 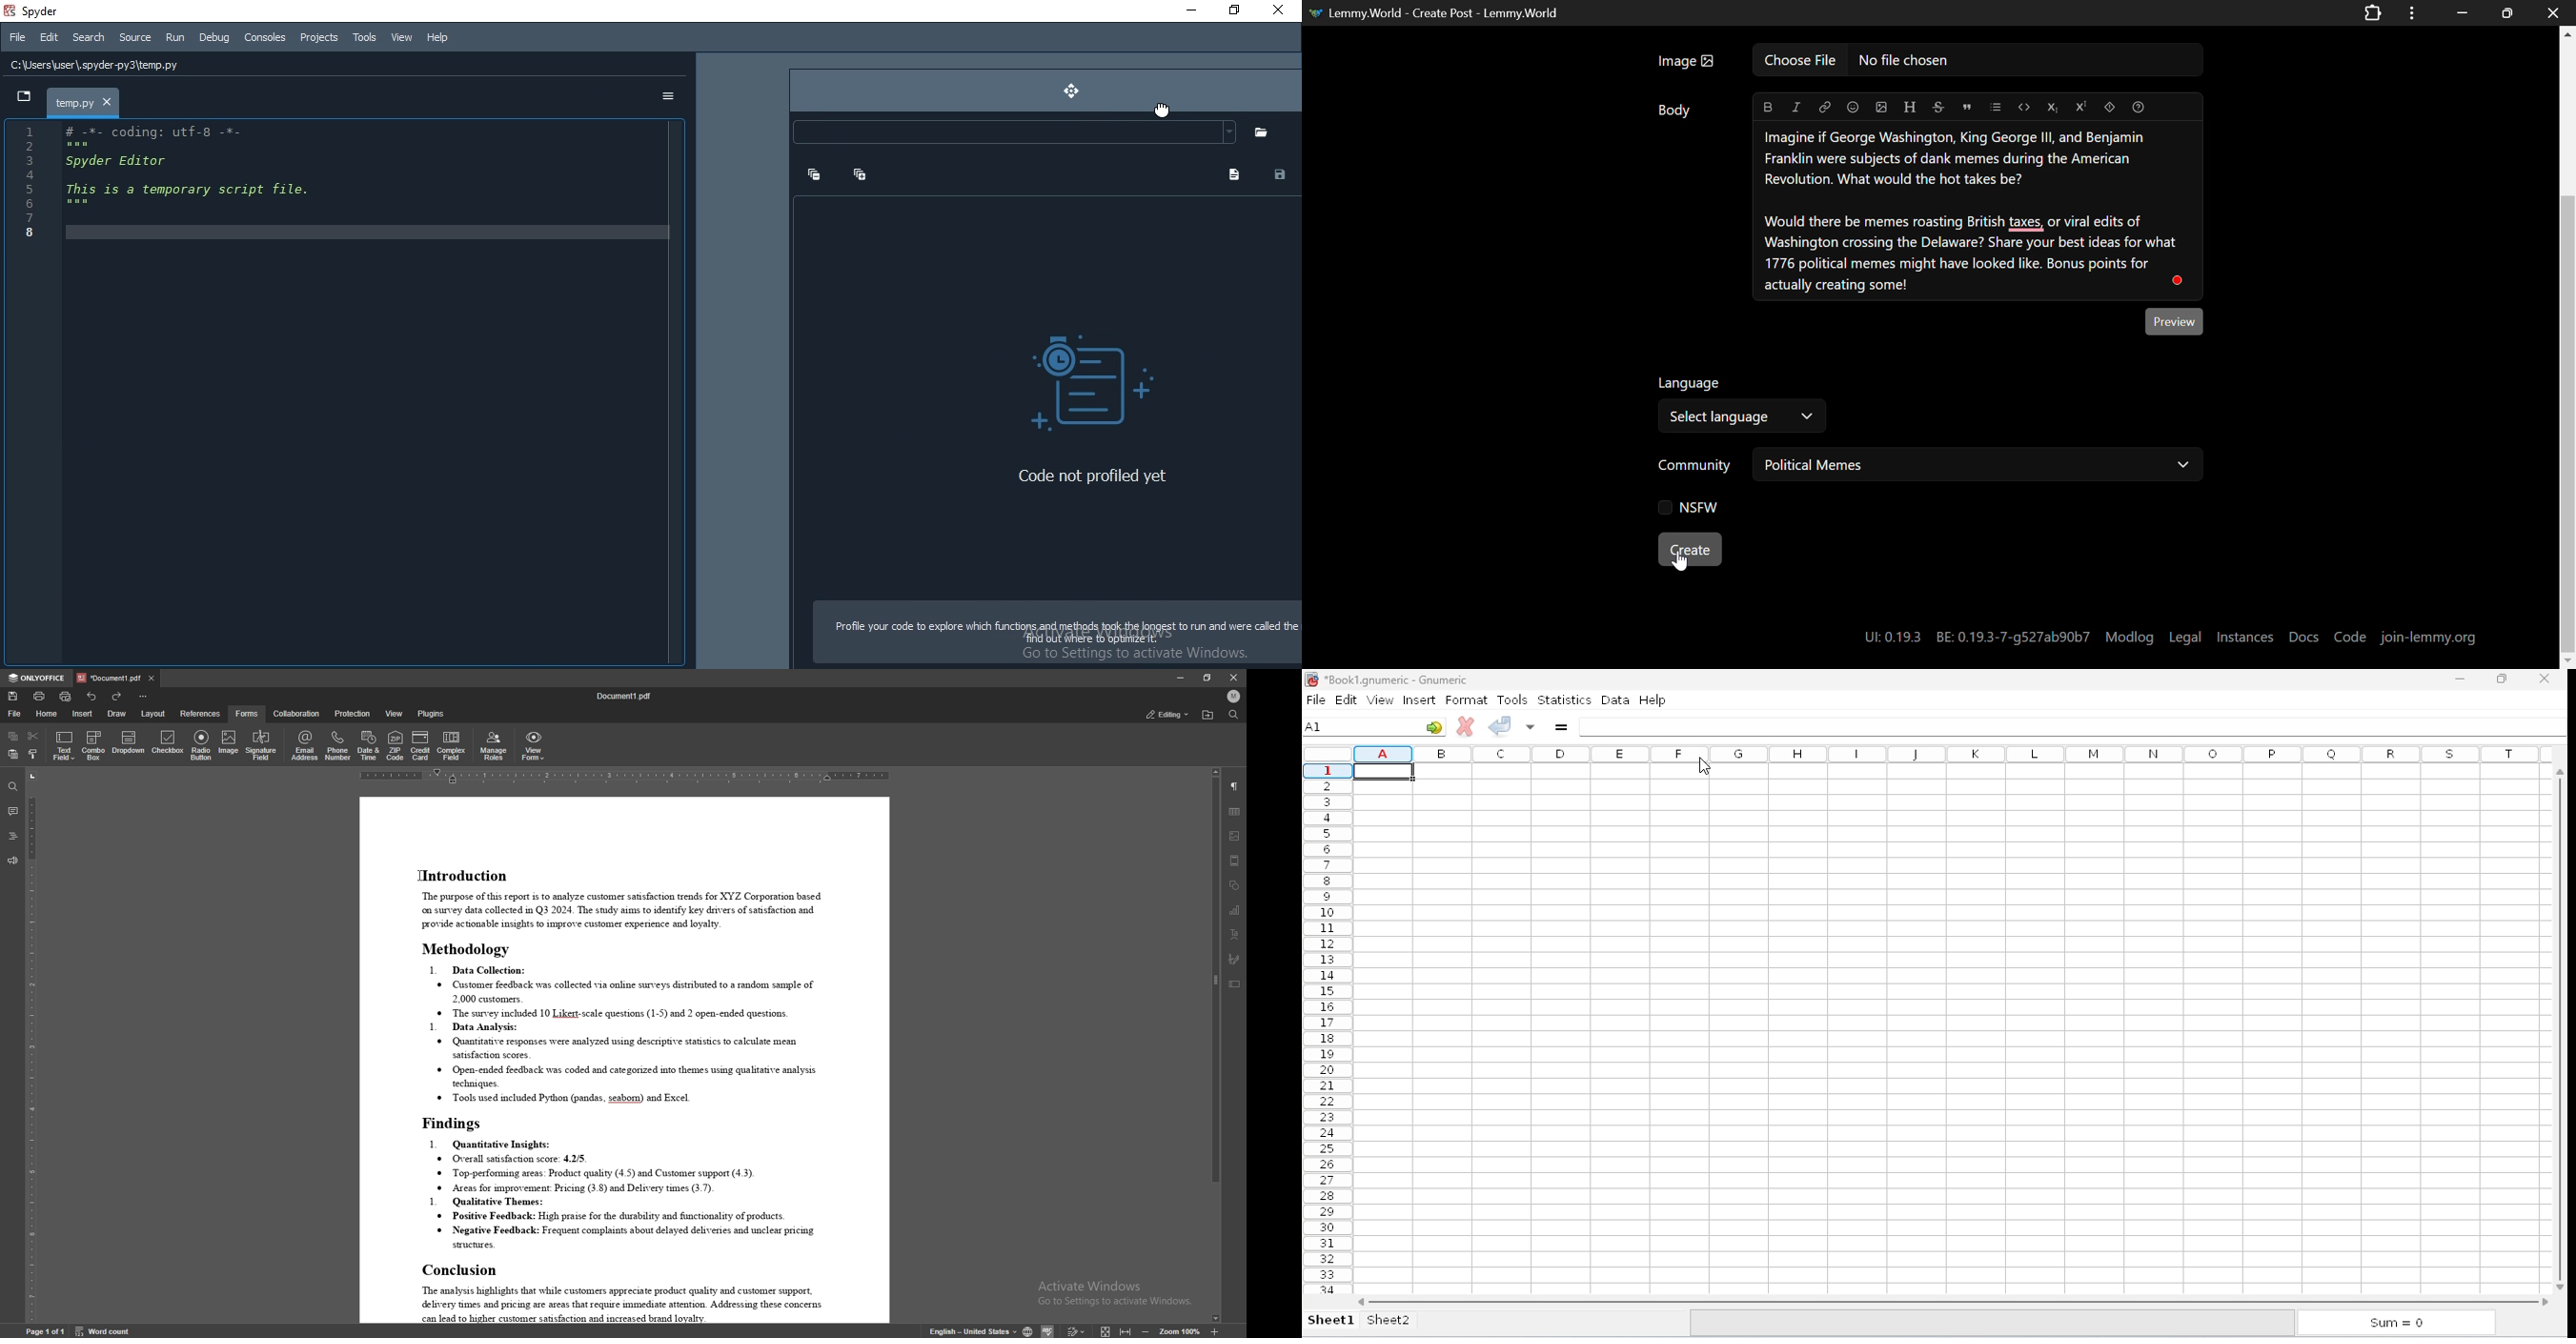 I want to click on sum = 0, so click(x=2395, y=1322).